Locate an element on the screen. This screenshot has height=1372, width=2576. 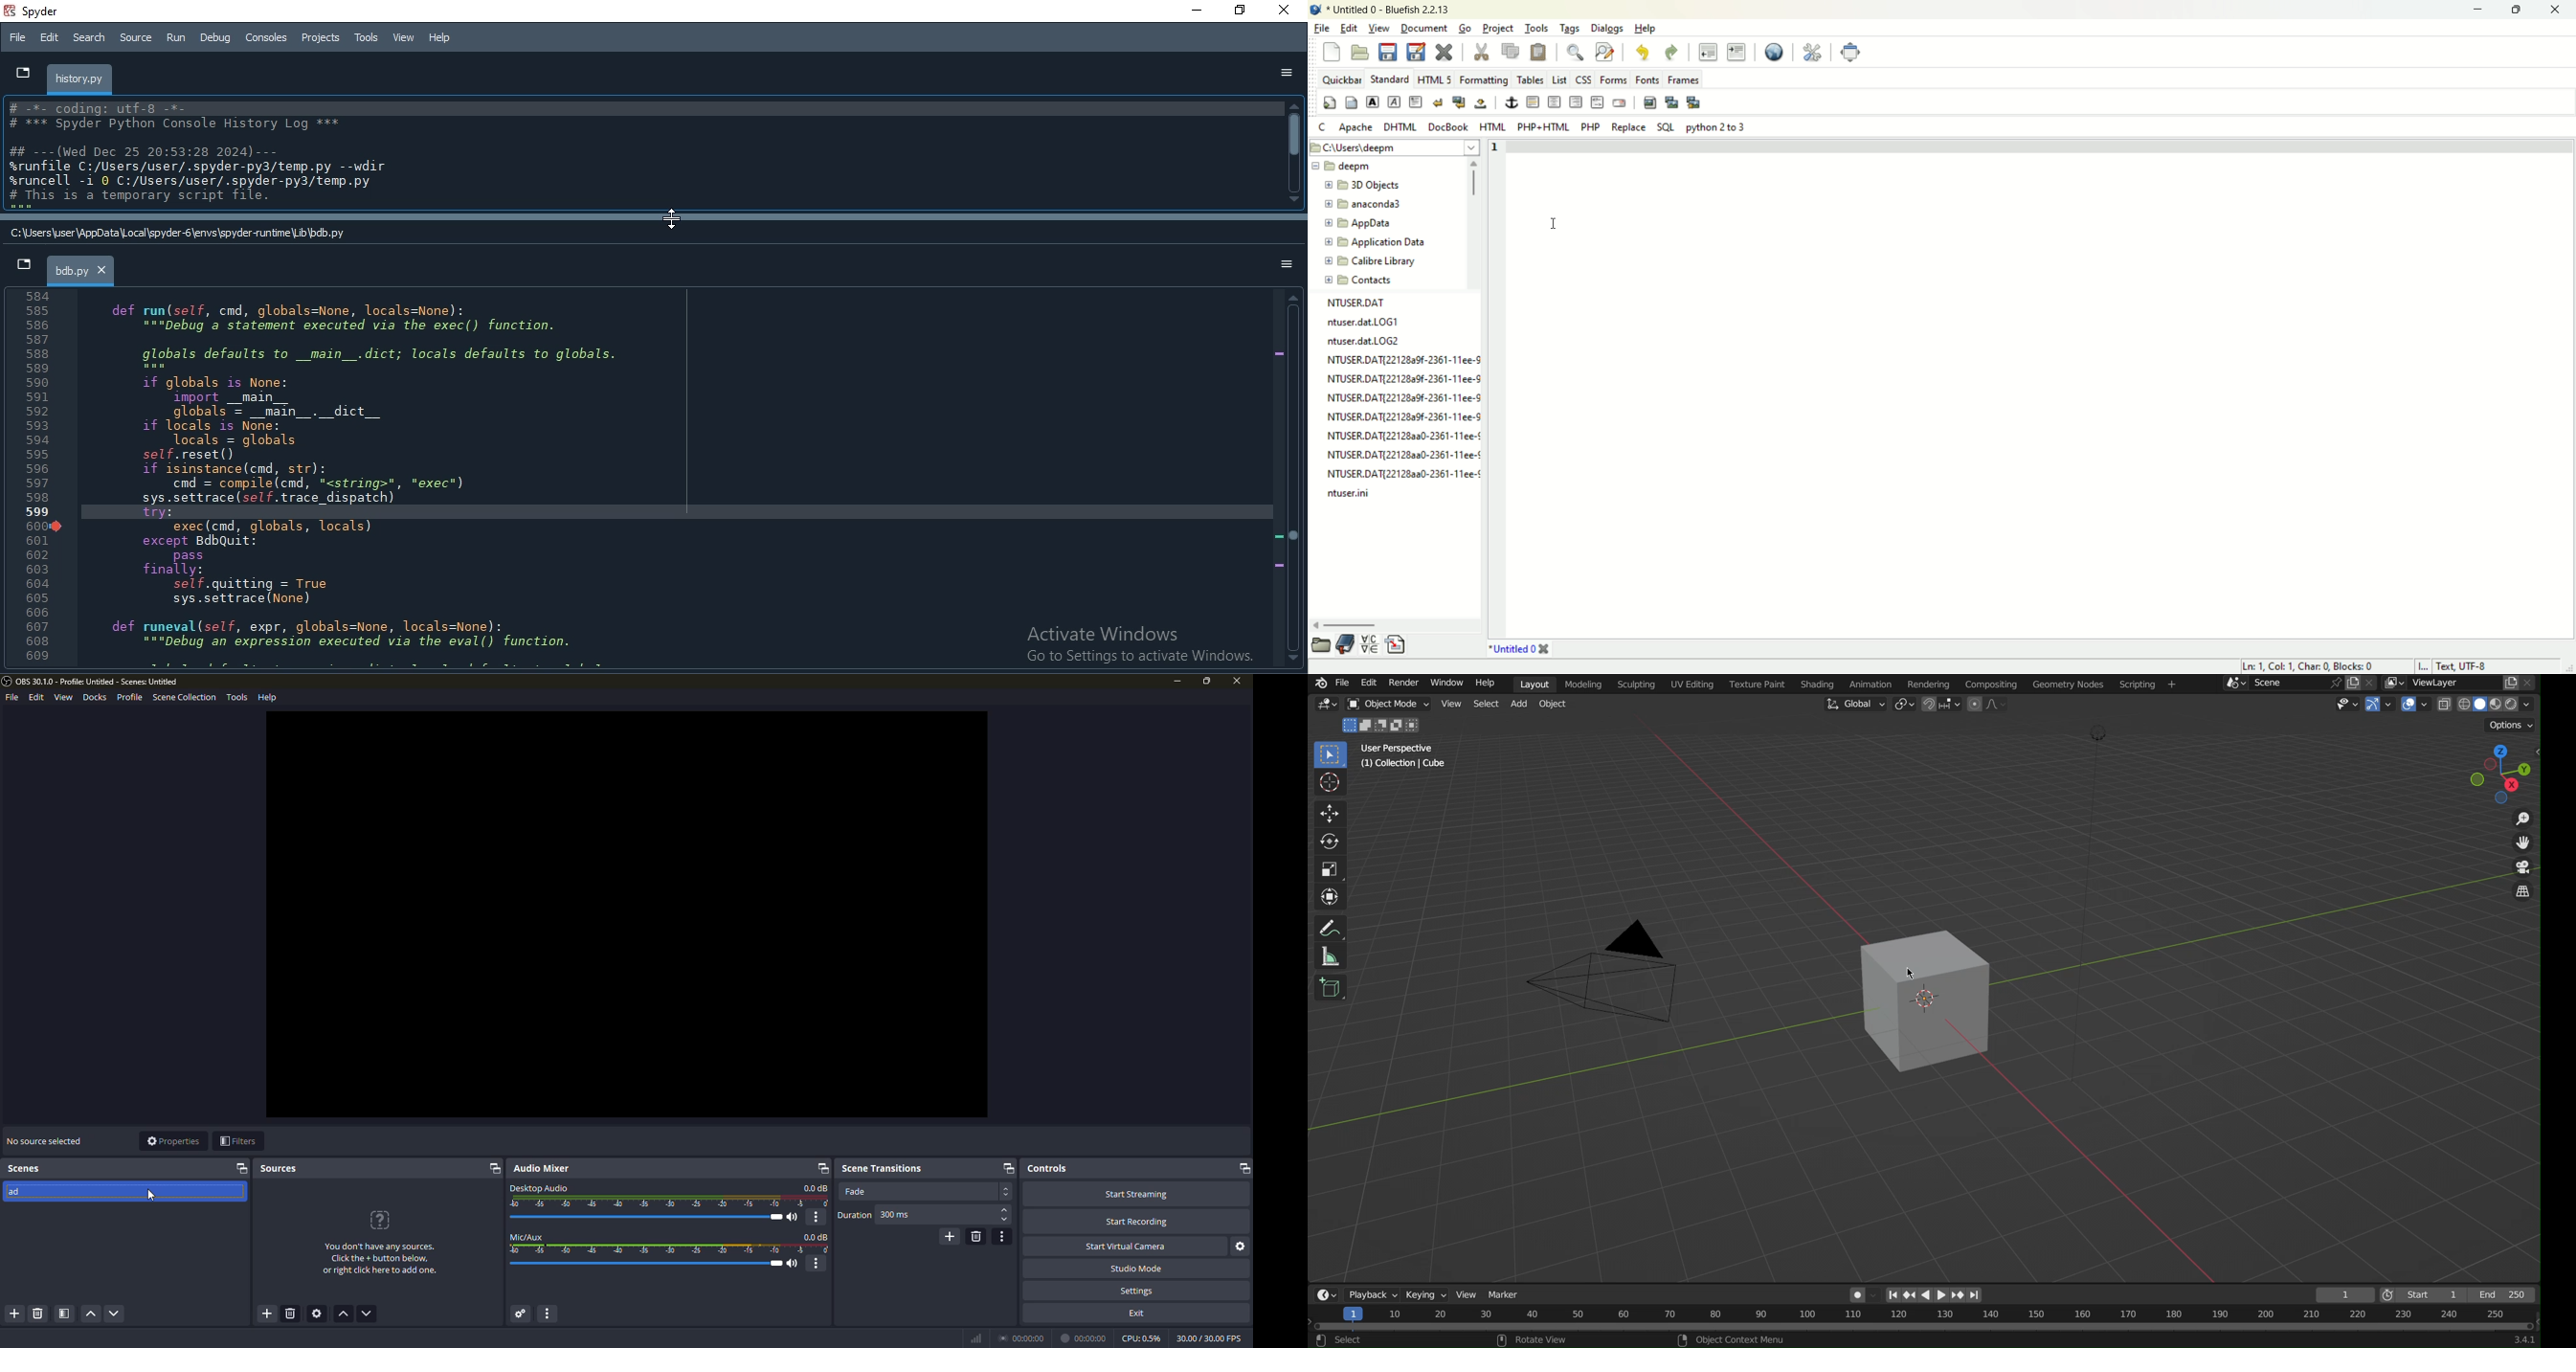
Playback  is located at coordinates (1369, 1293).